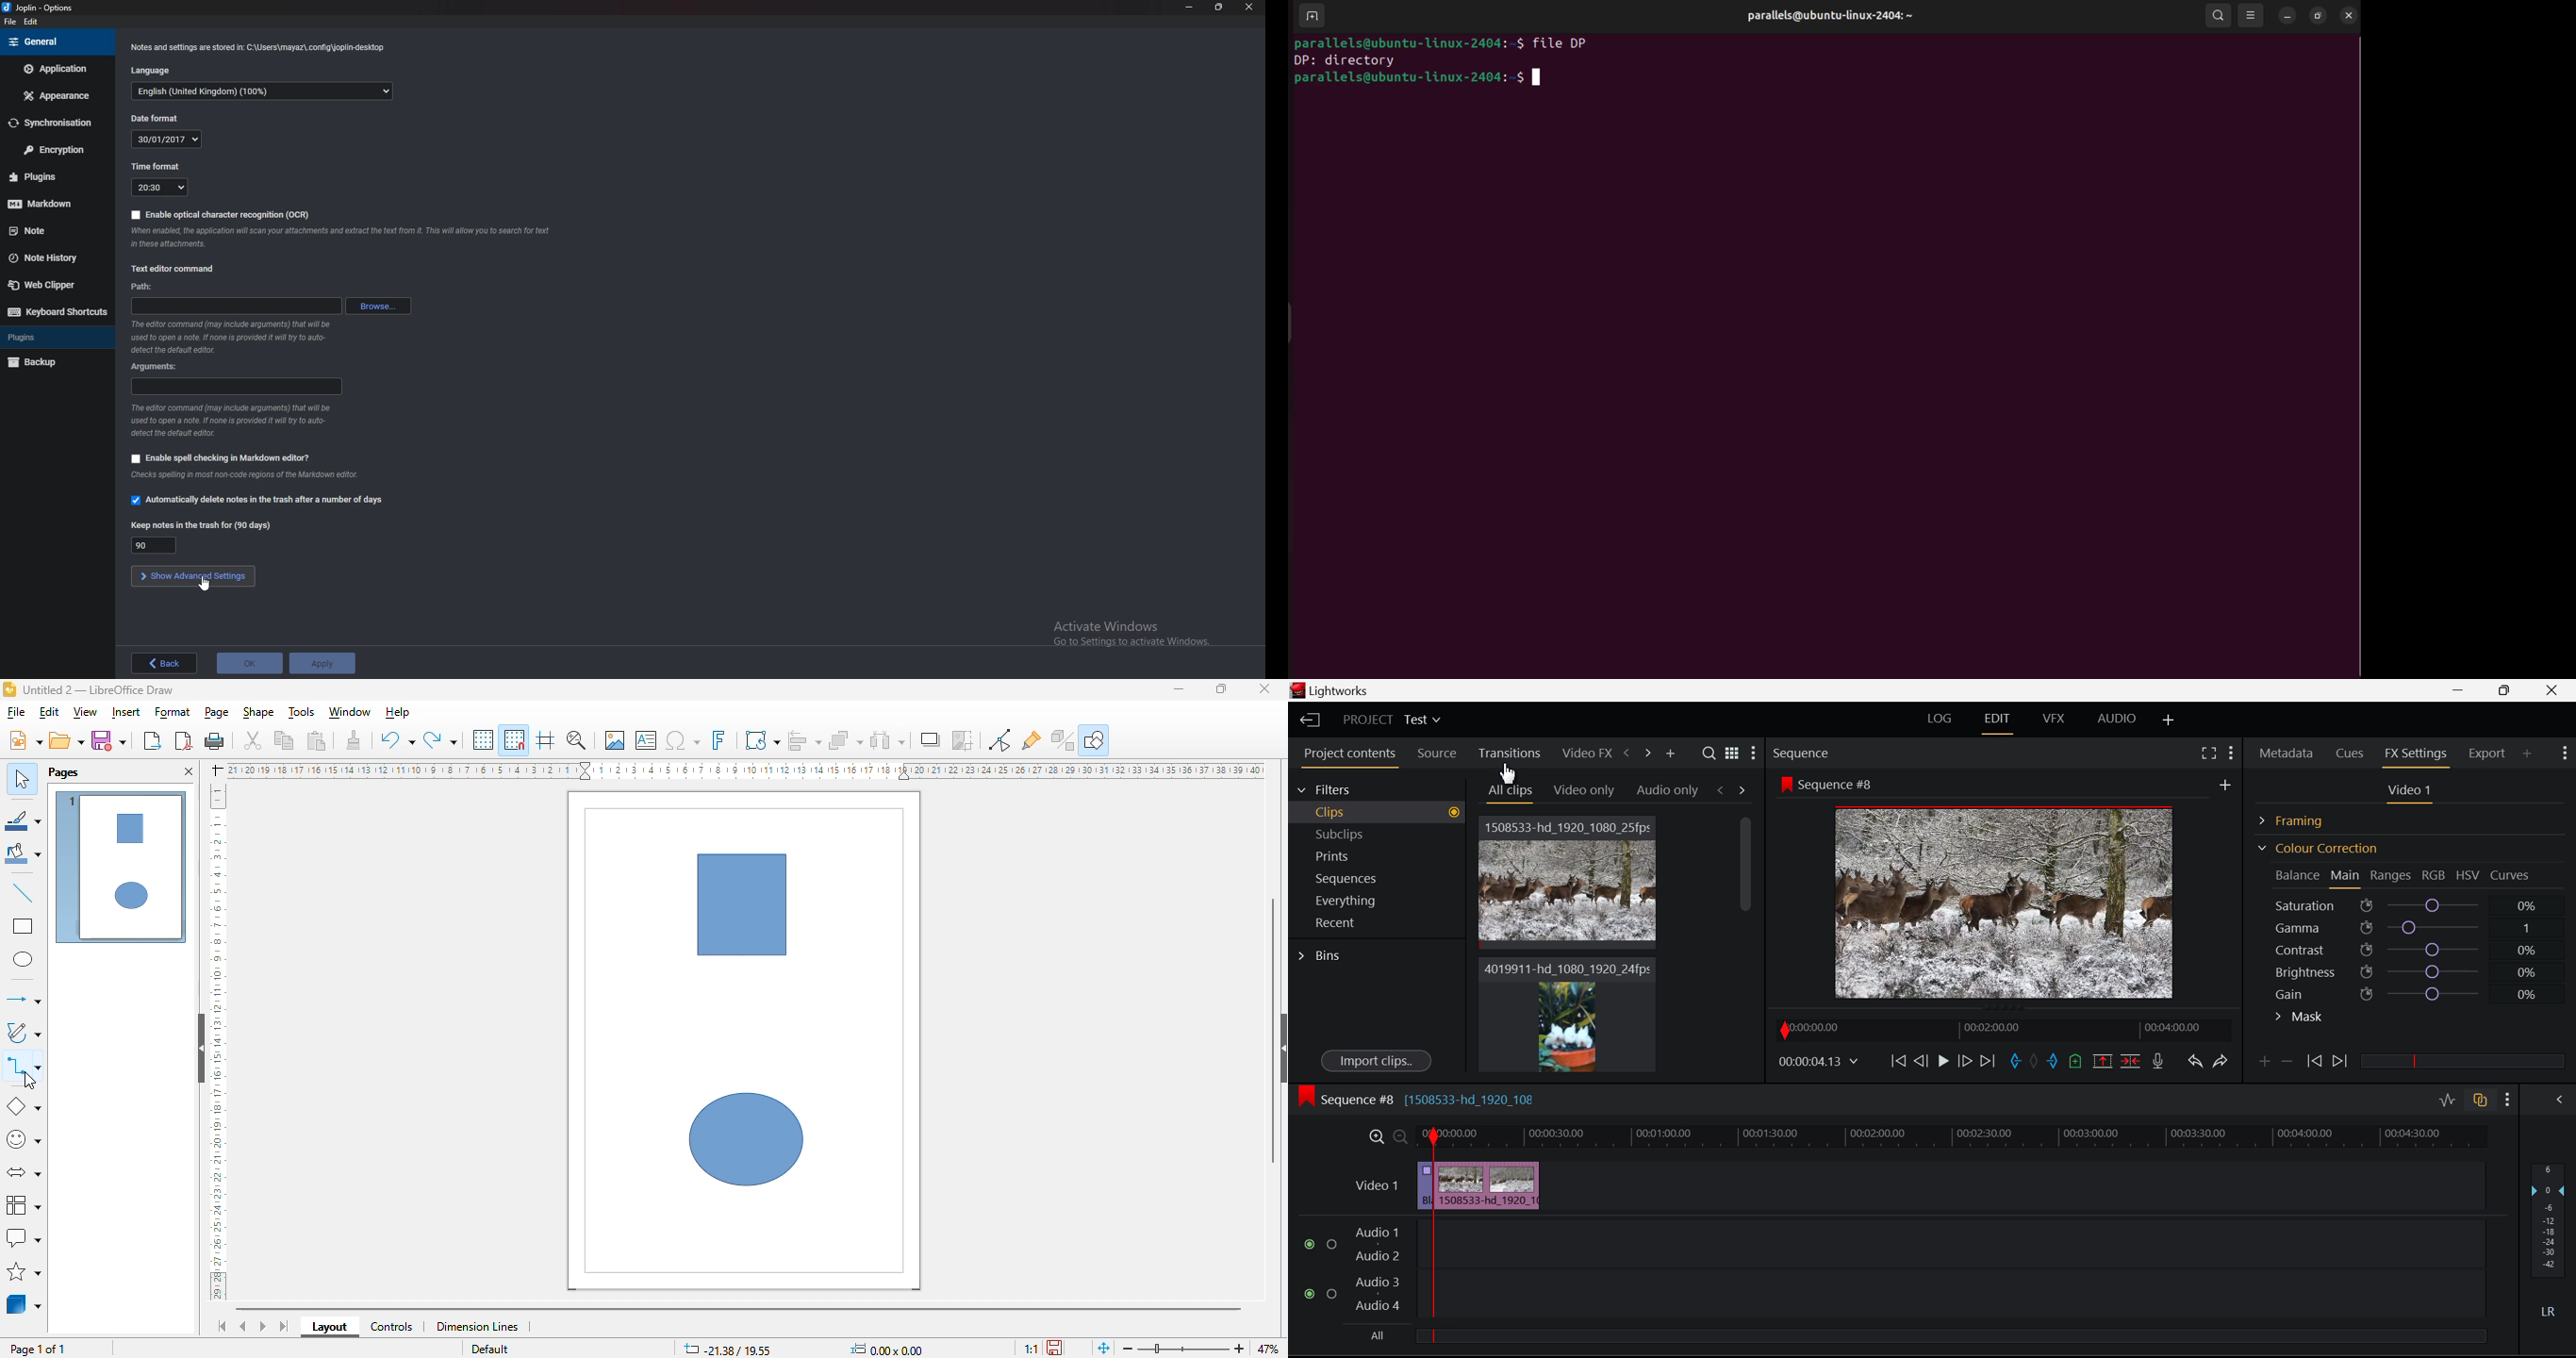  Describe the element at coordinates (59, 148) in the screenshot. I see `Encryption` at that location.